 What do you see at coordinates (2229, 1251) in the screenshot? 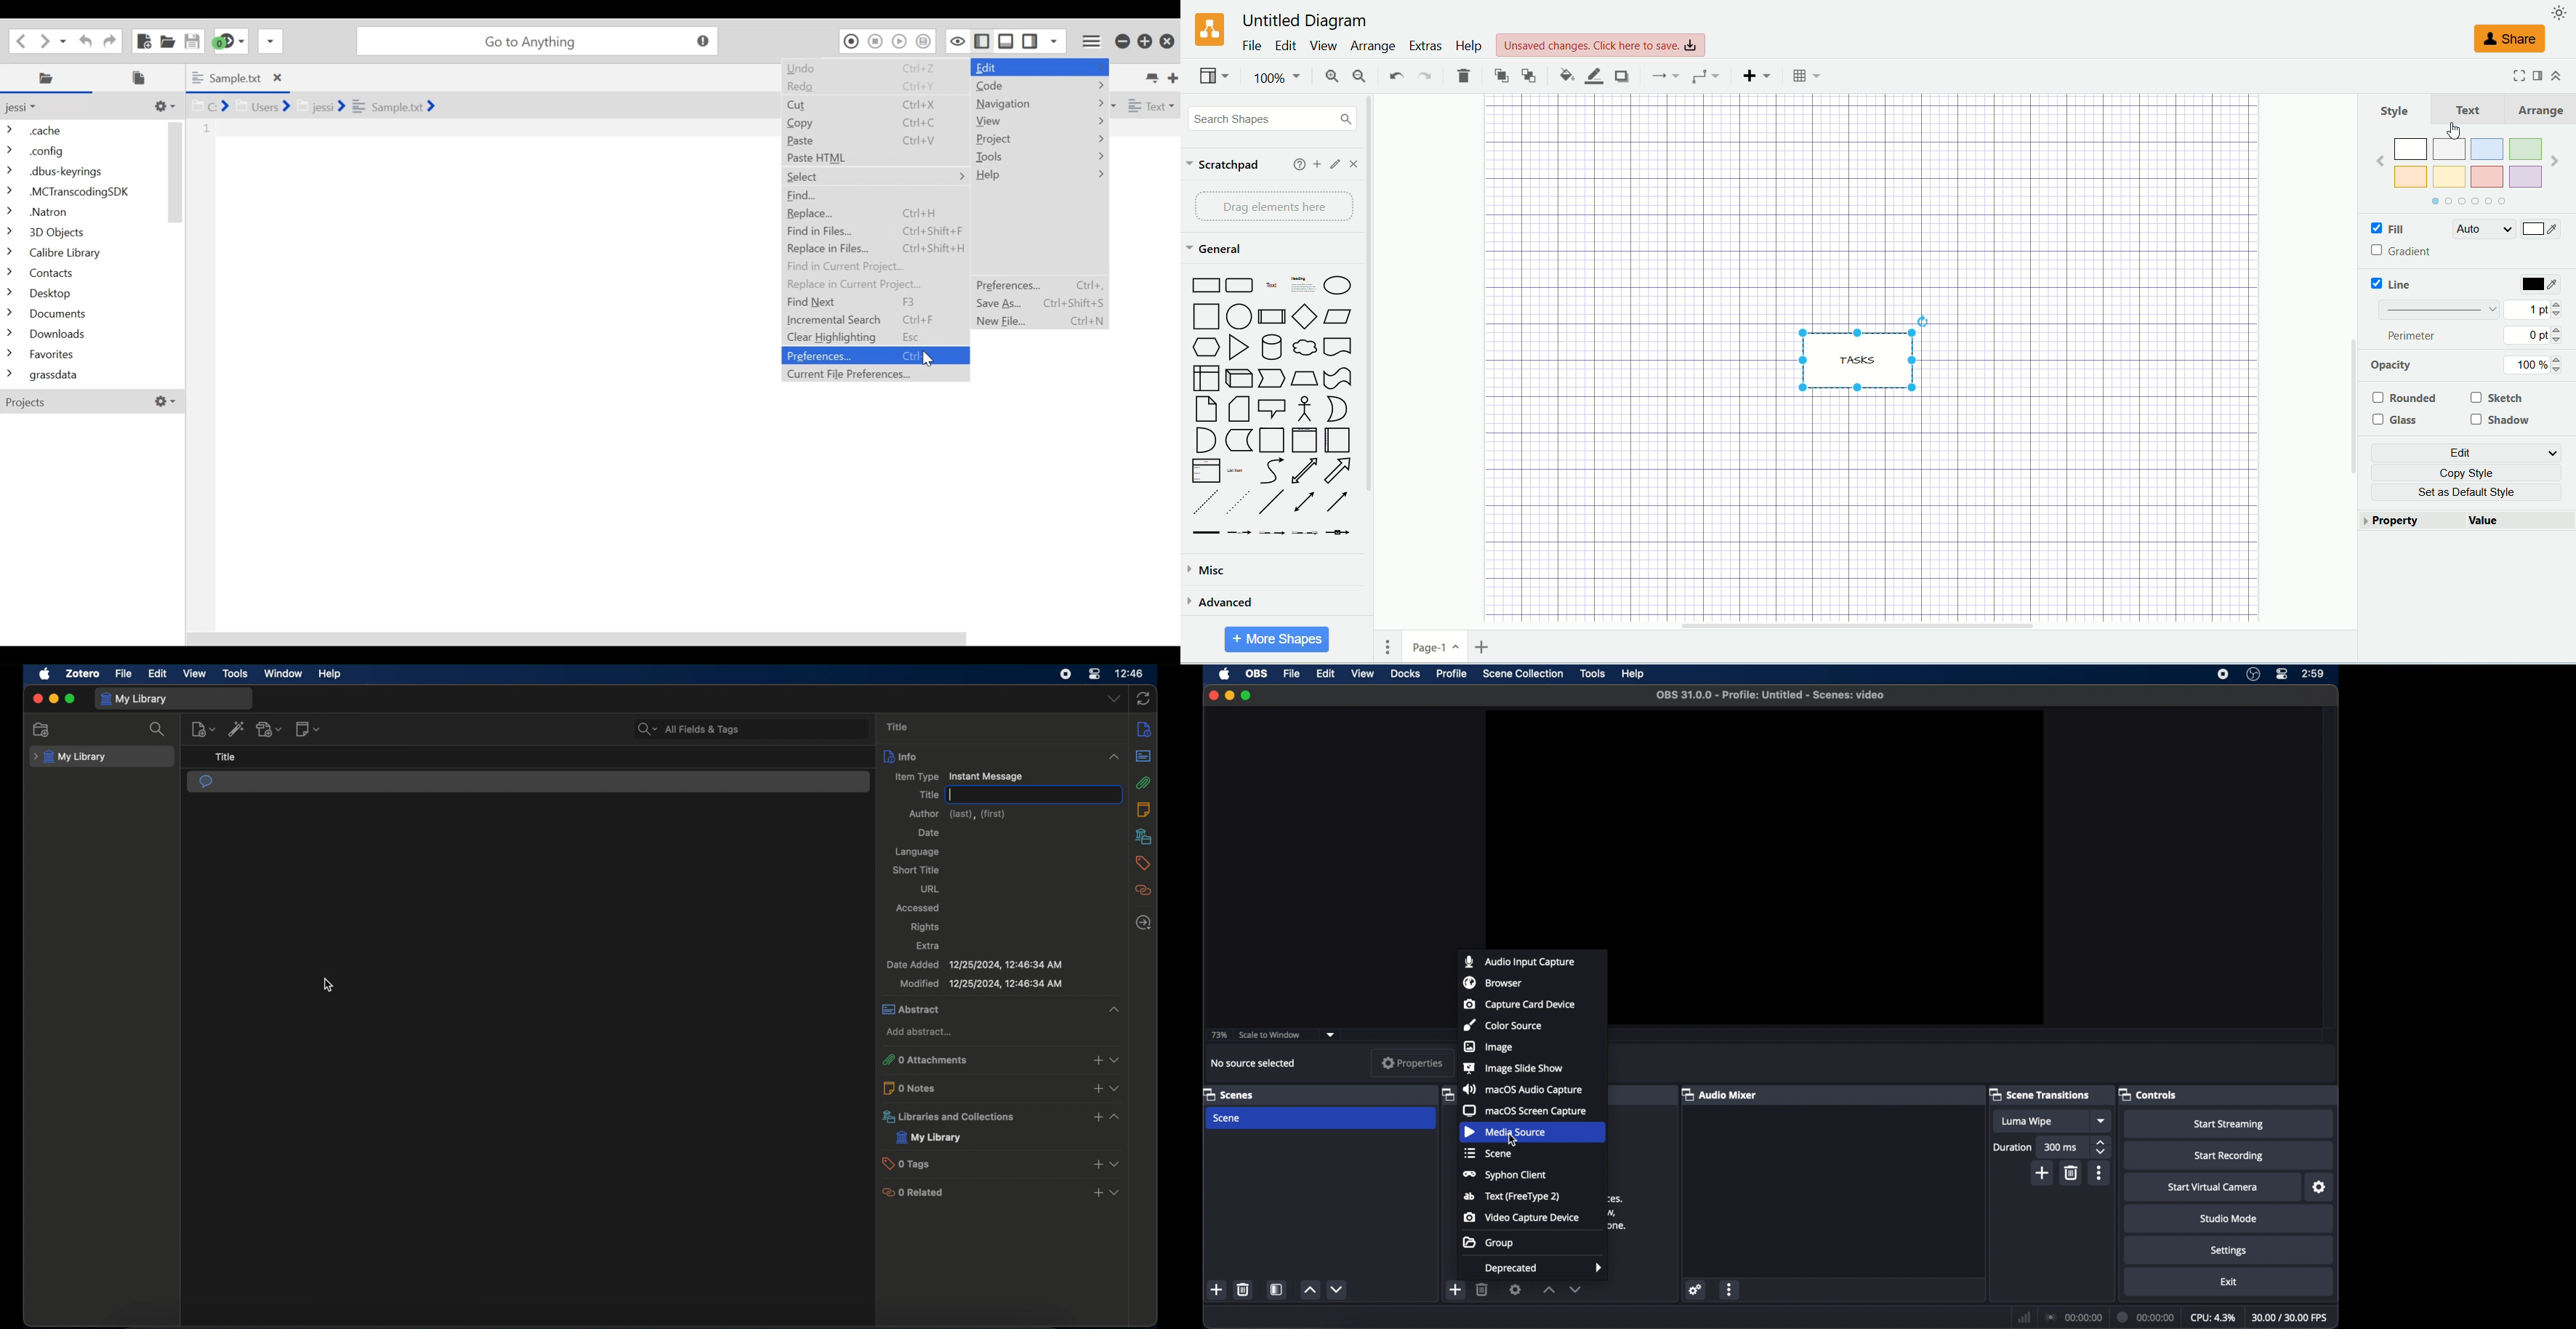
I see `settings` at bounding box center [2229, 1251].